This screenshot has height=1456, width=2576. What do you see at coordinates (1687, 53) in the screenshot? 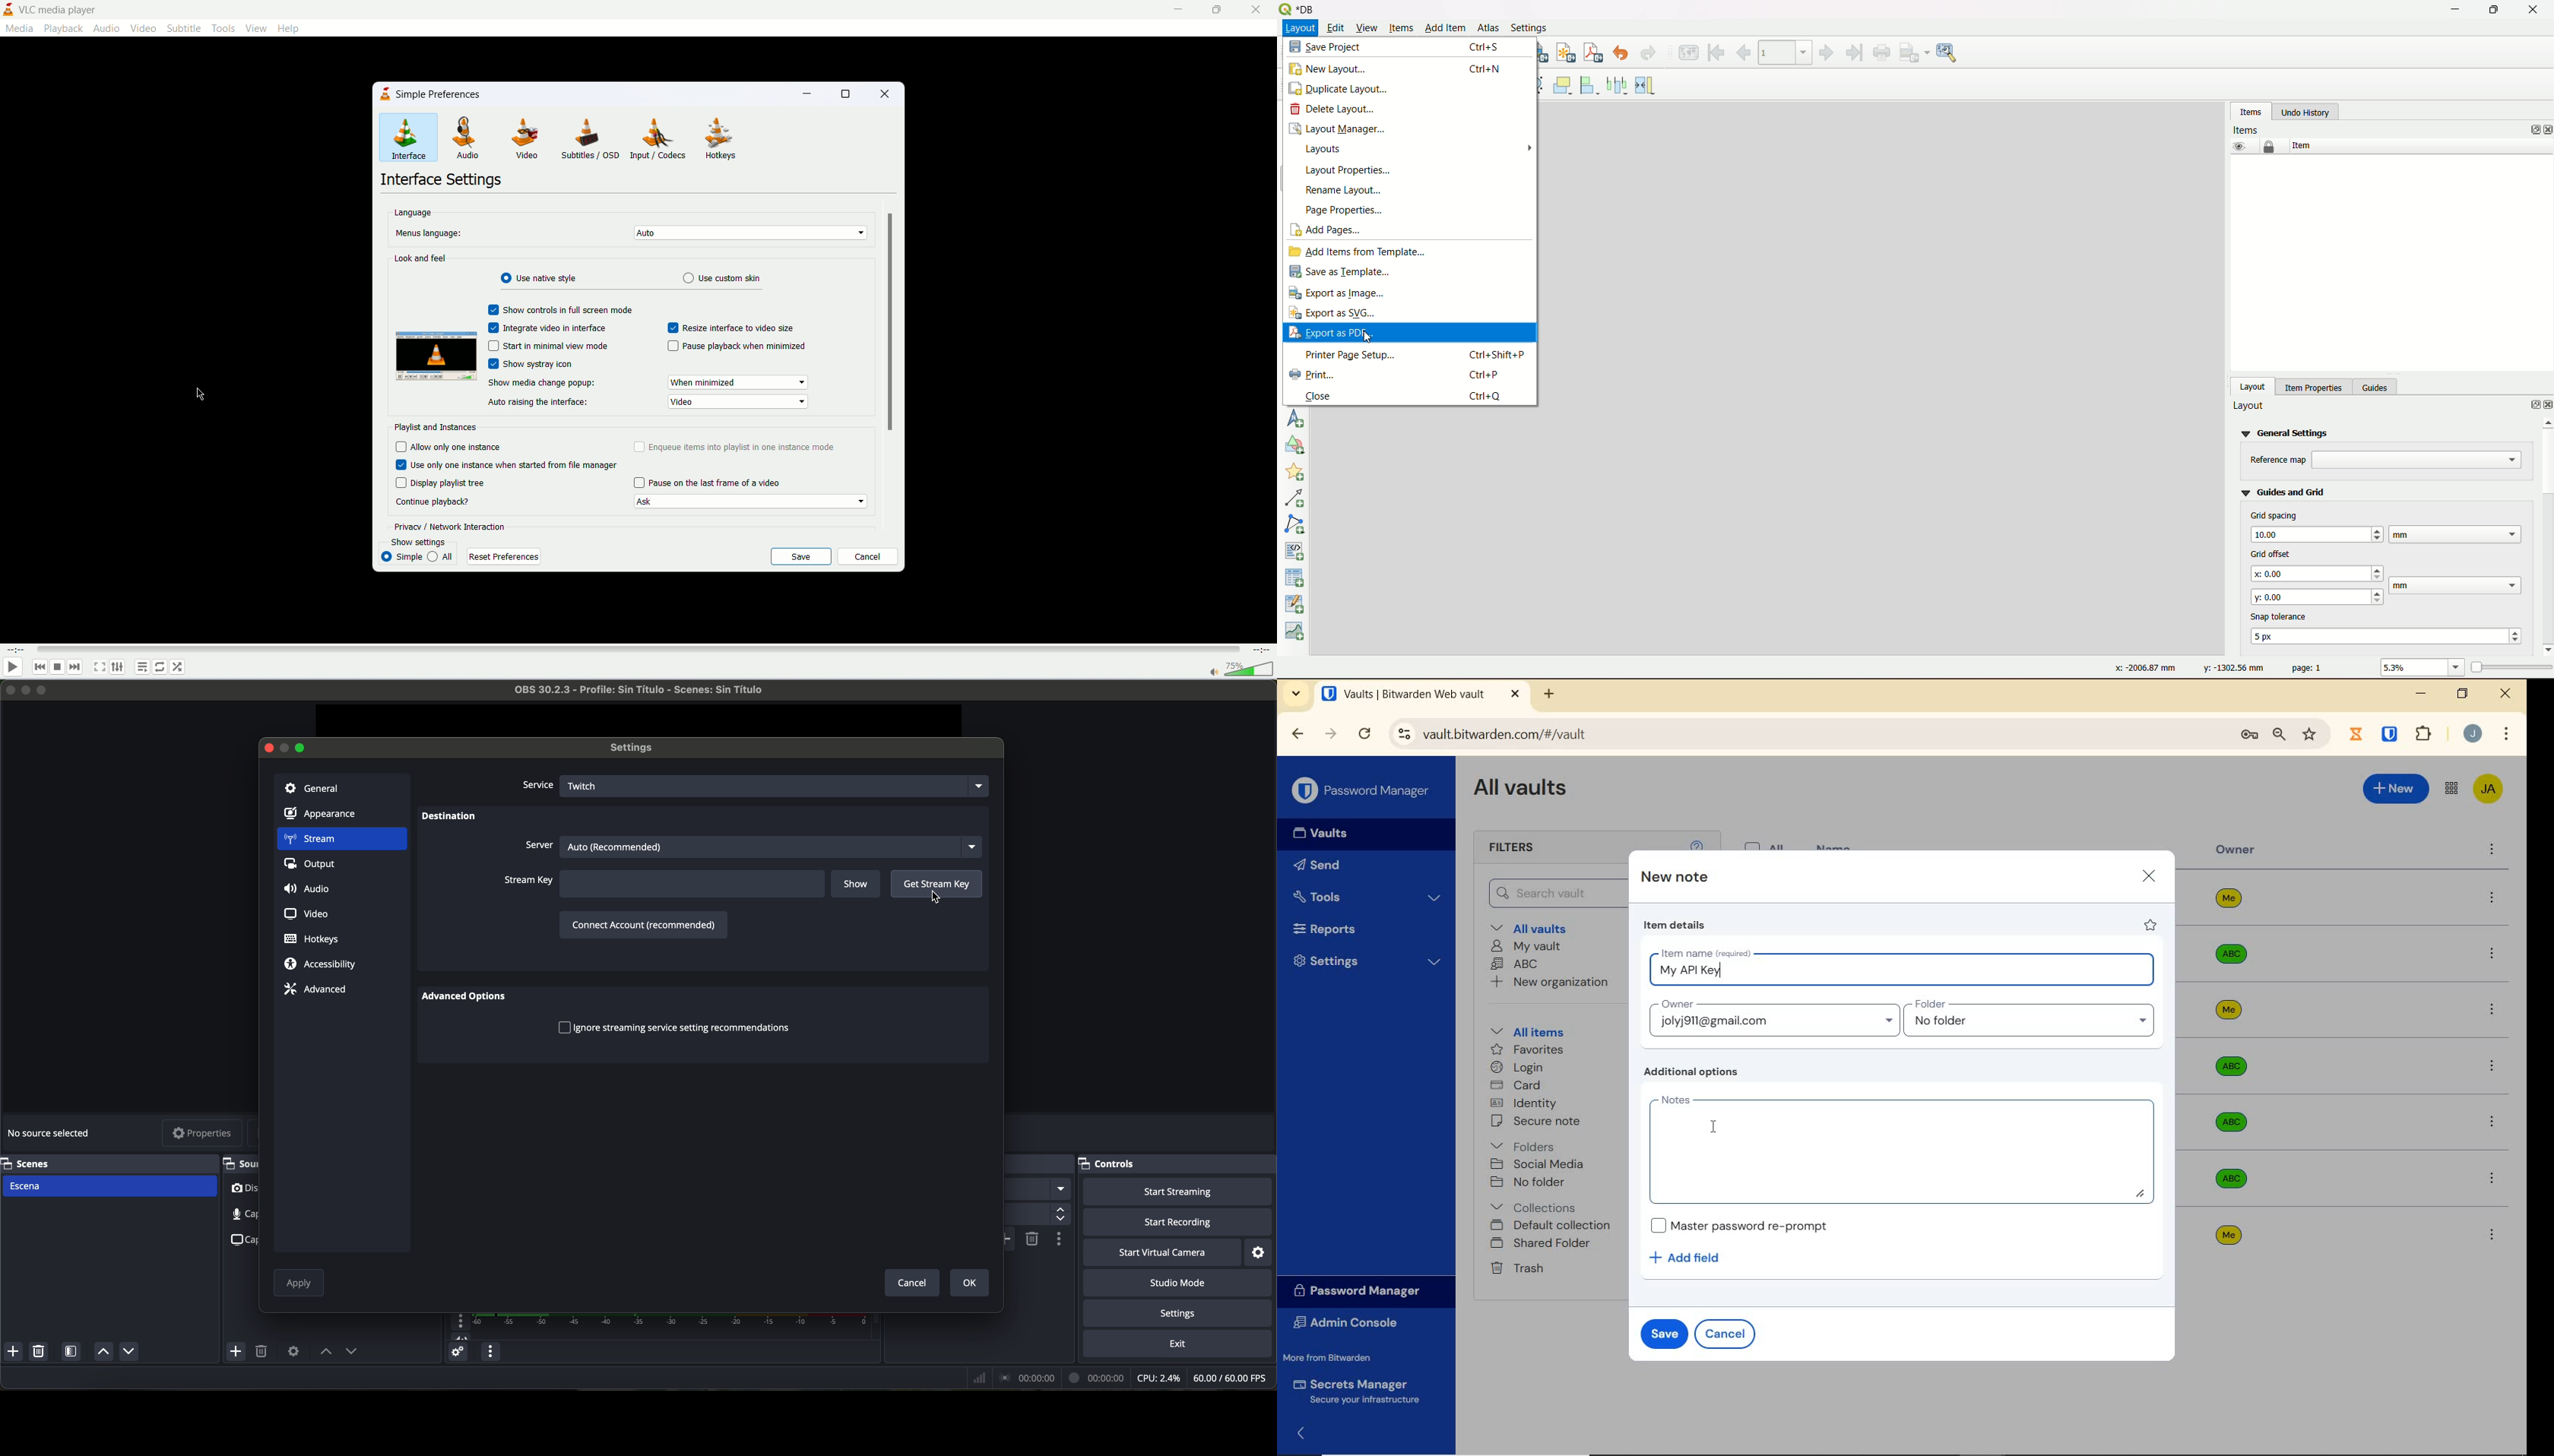
I see `preview atlas` at bounding box center [1687, 53].